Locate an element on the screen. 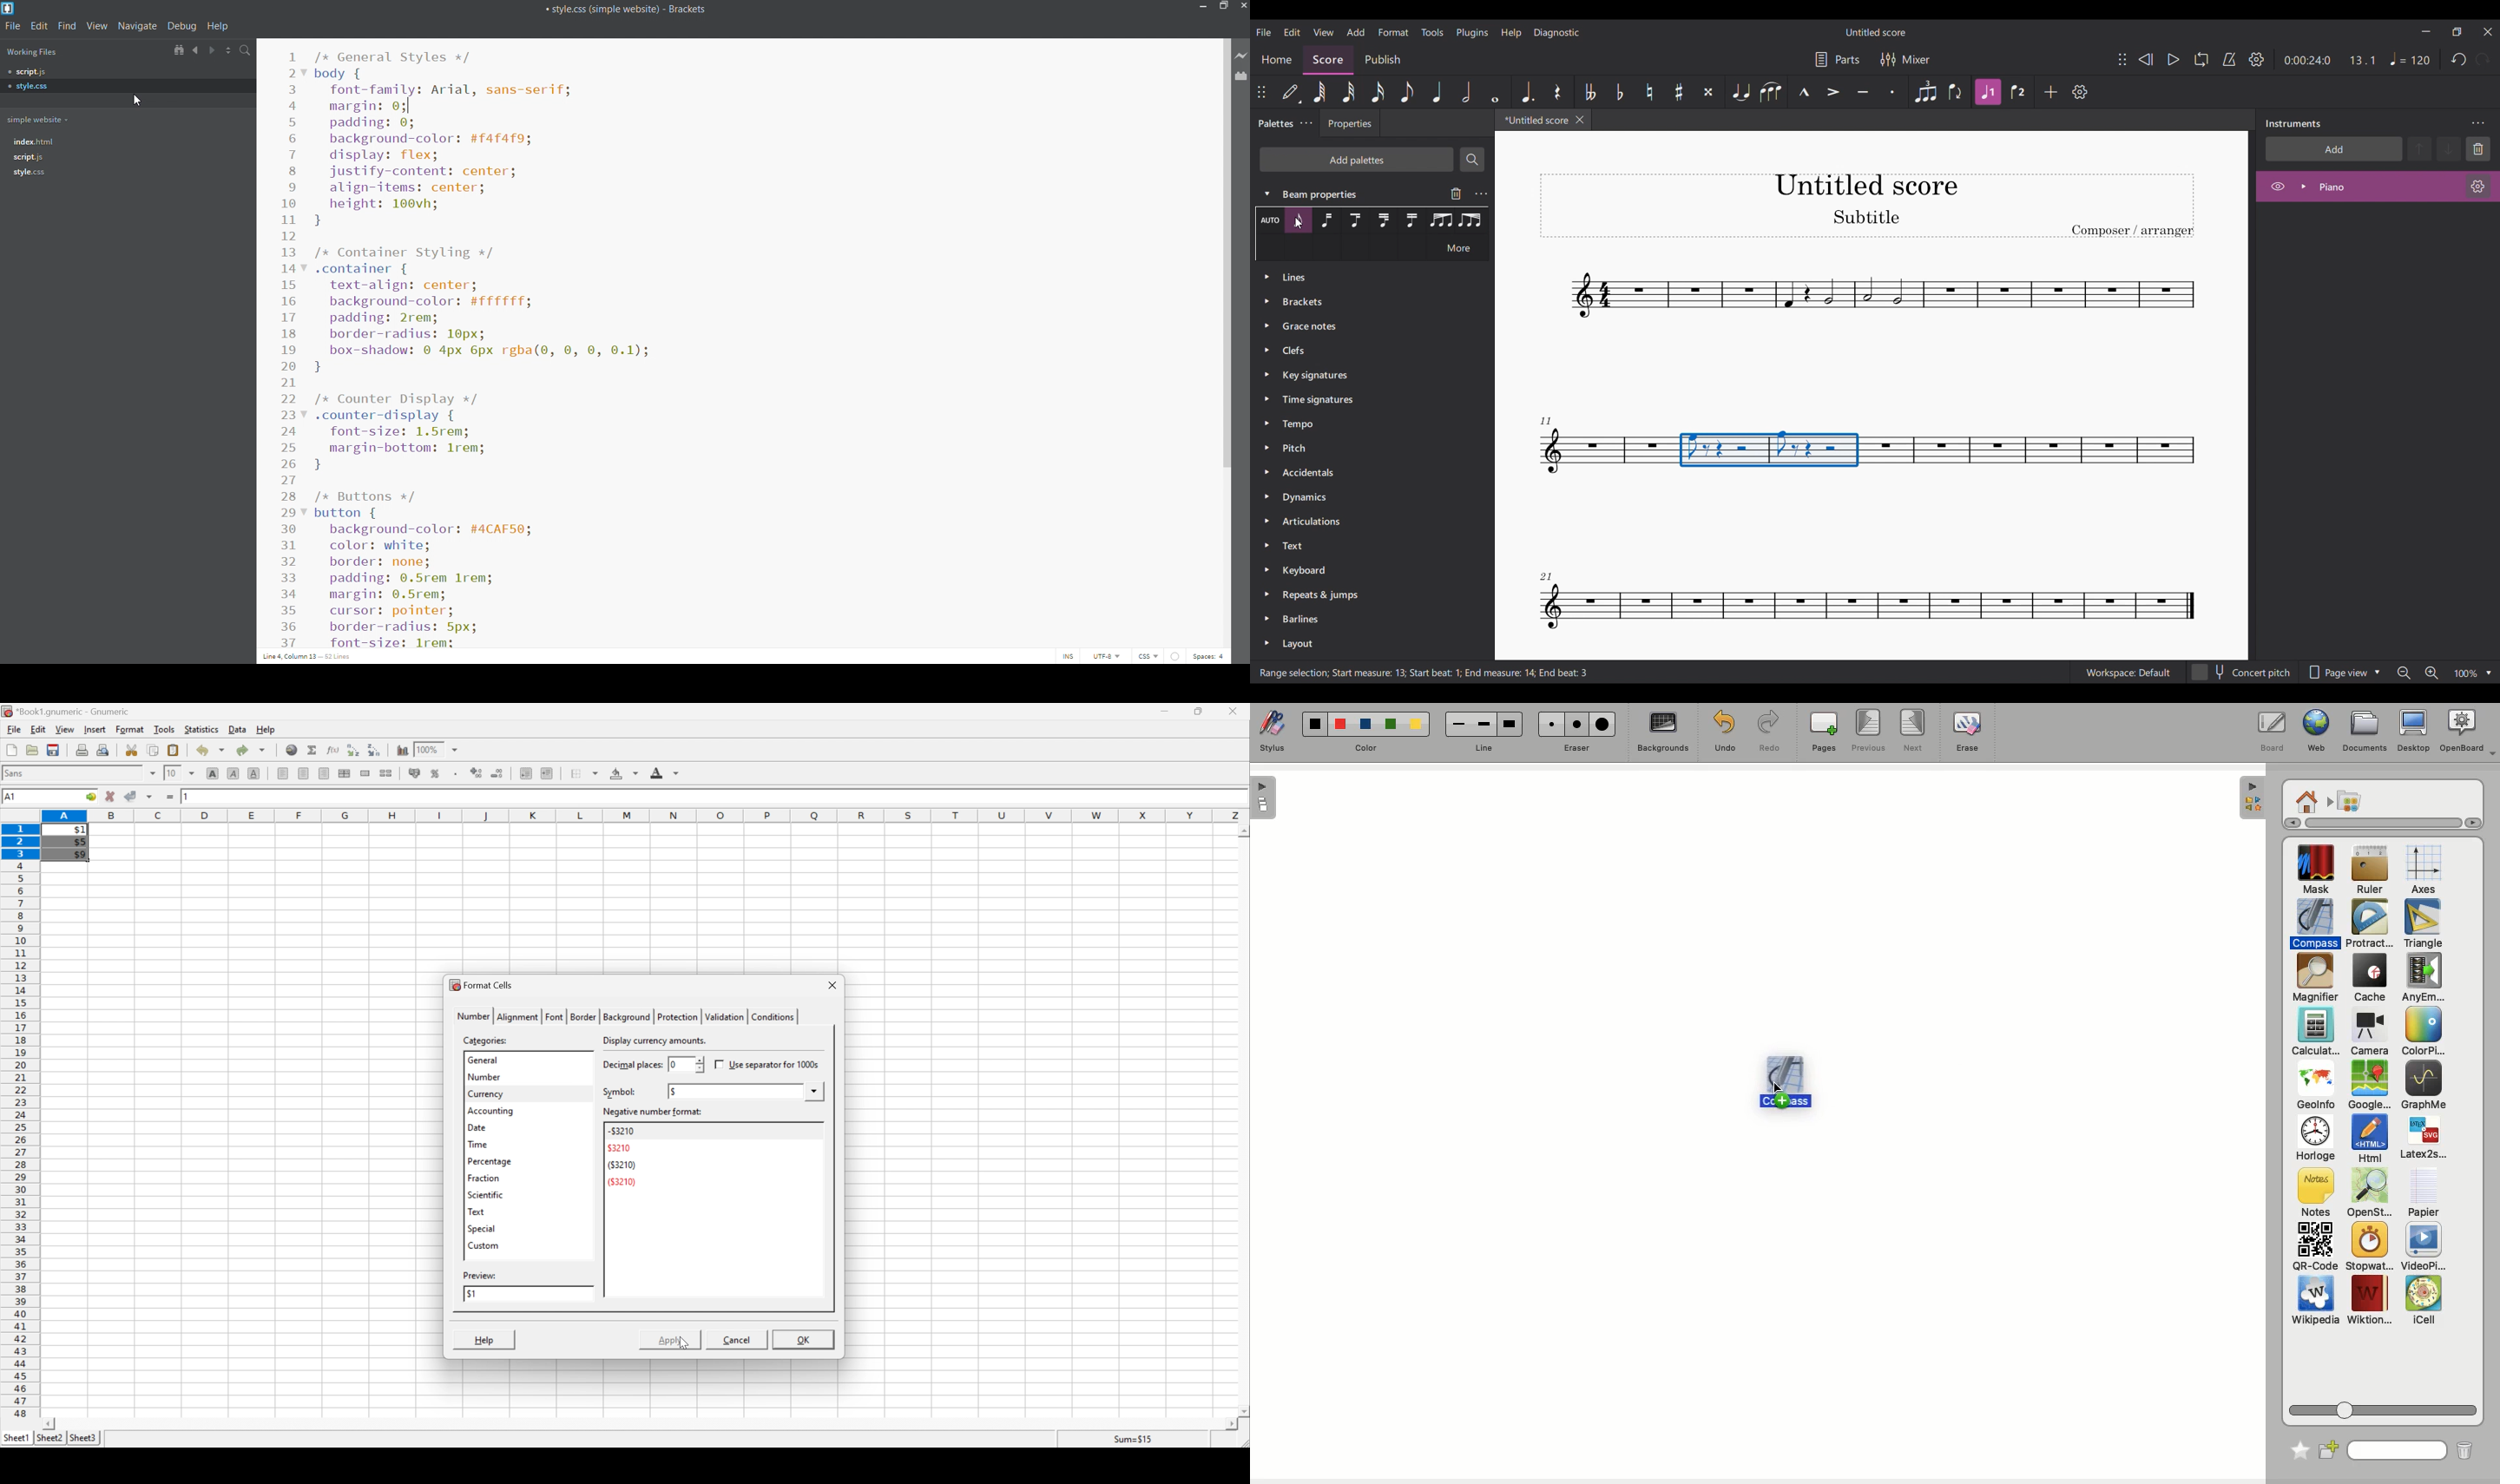 This screenshot has height=1484, width=2520. Home section is located at coordinates (1277, 59).